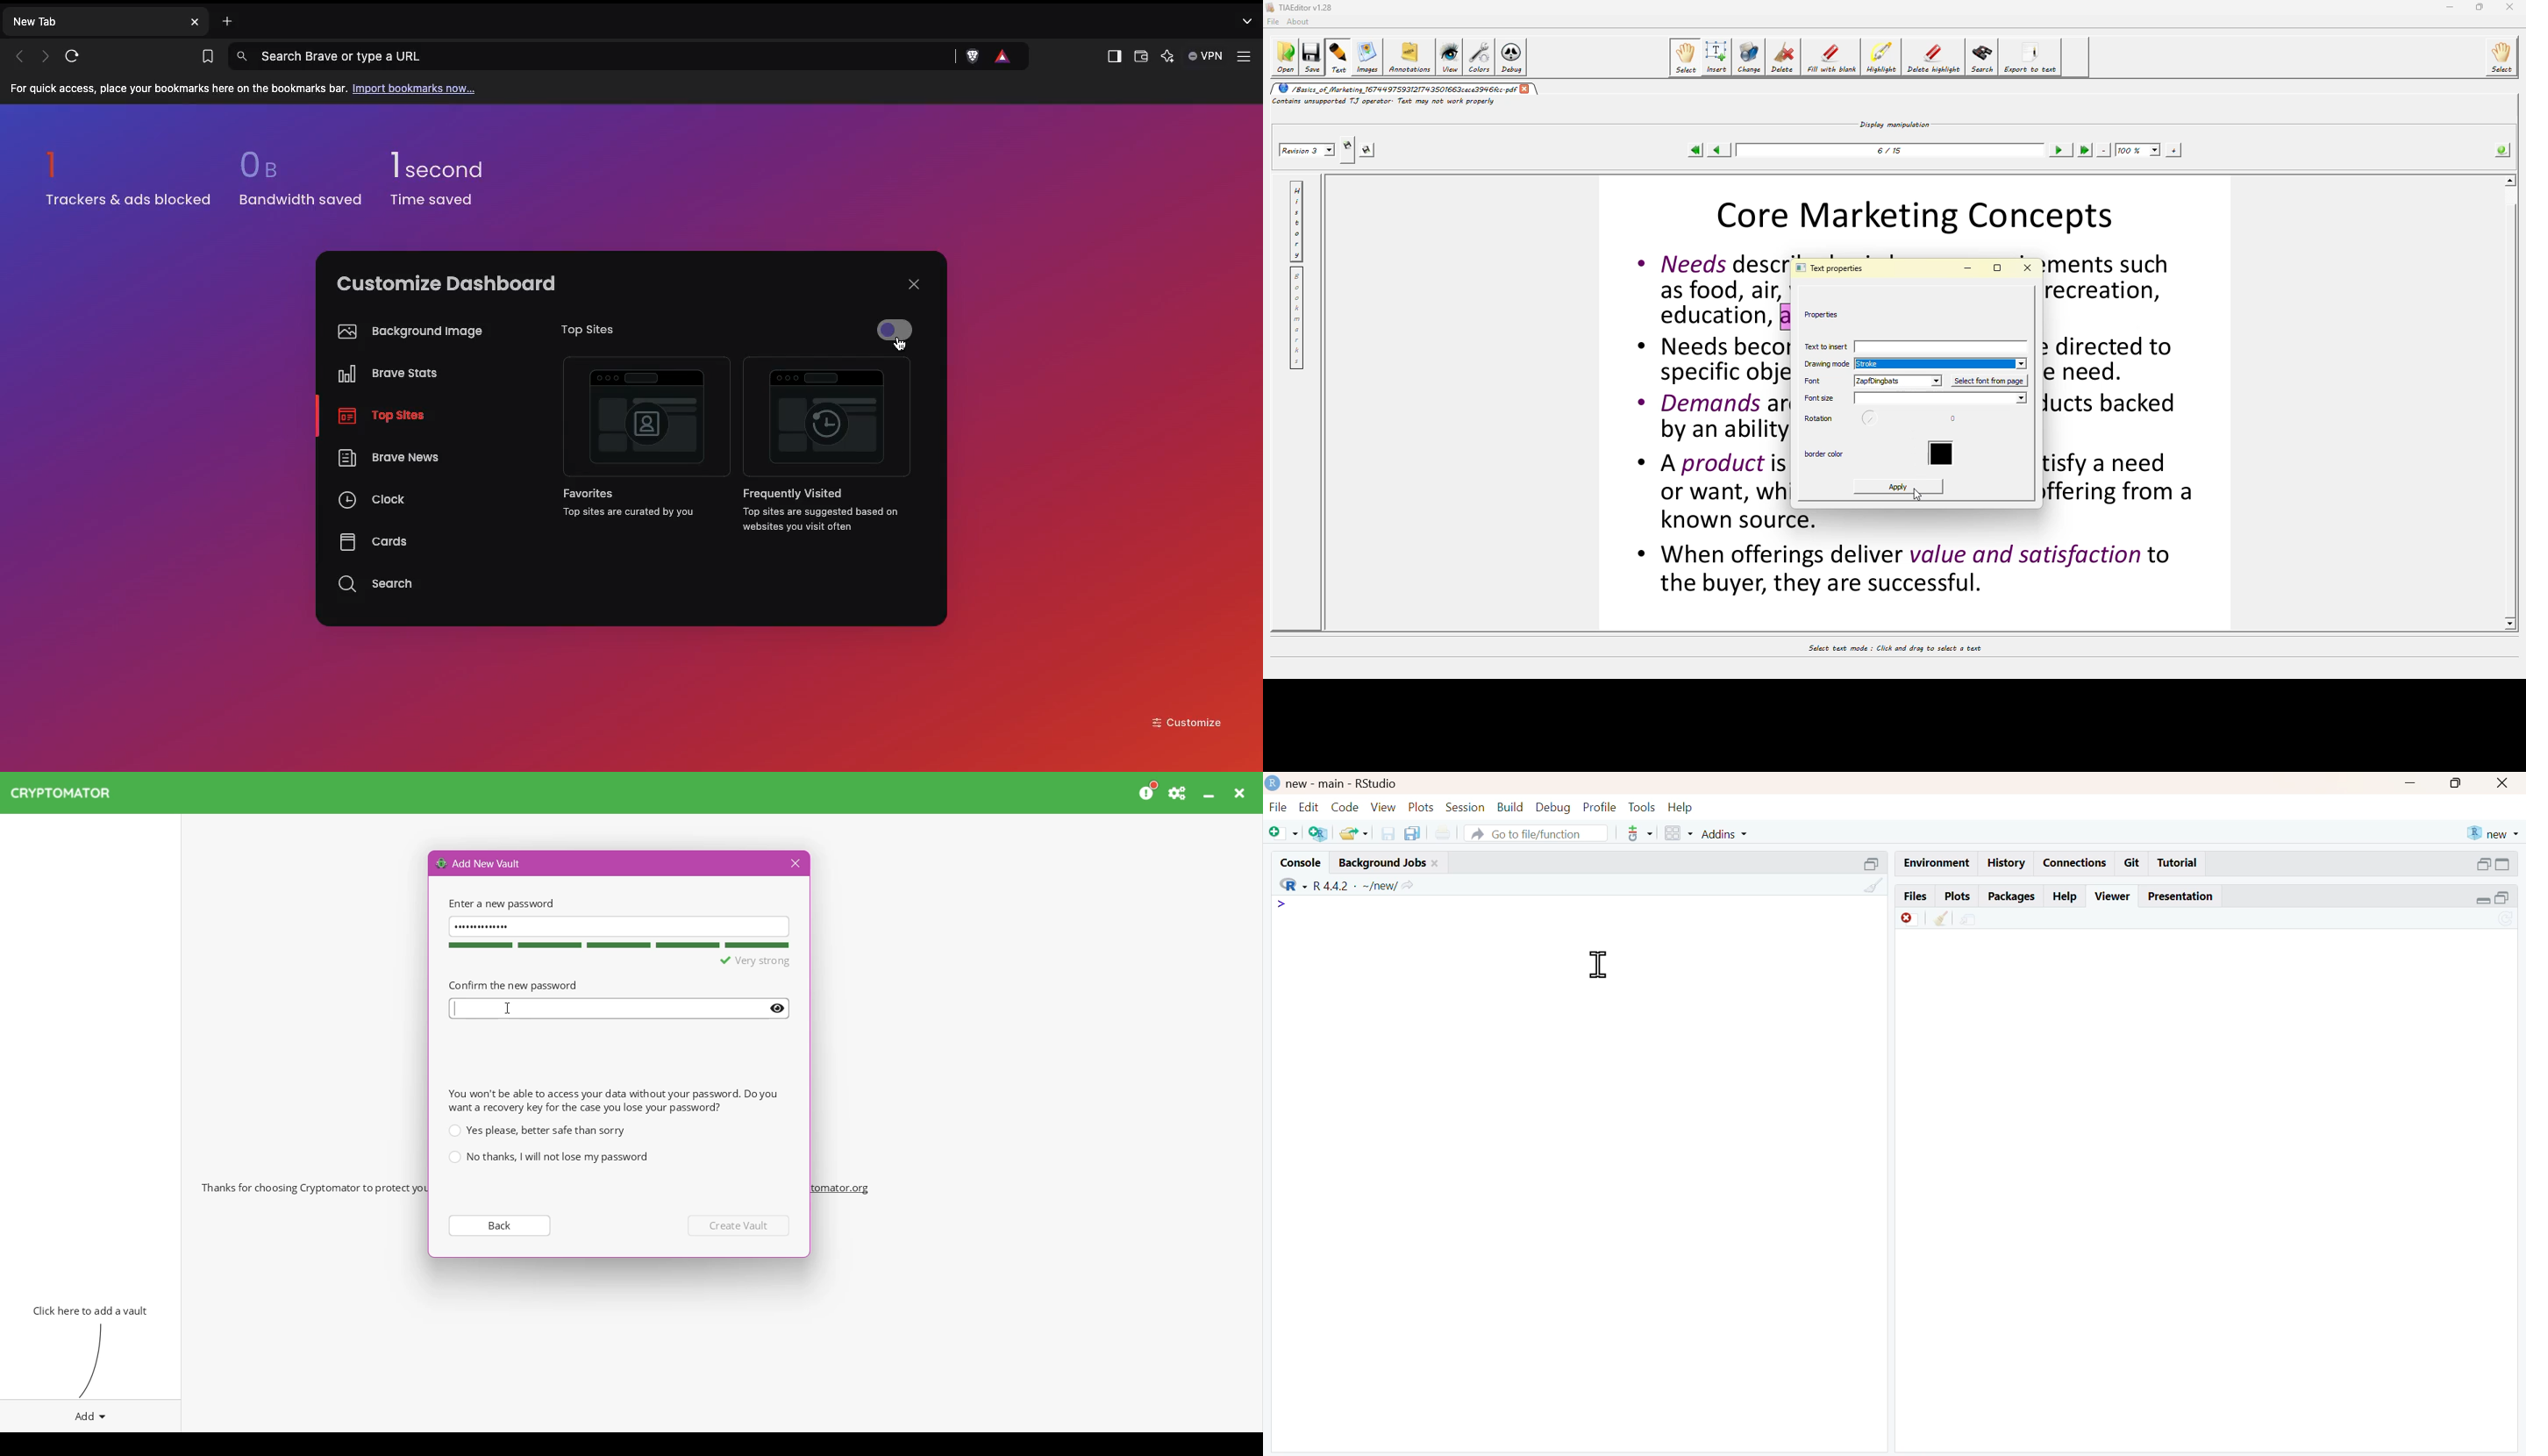  I want to click on text cursor, so click(1596, 965).